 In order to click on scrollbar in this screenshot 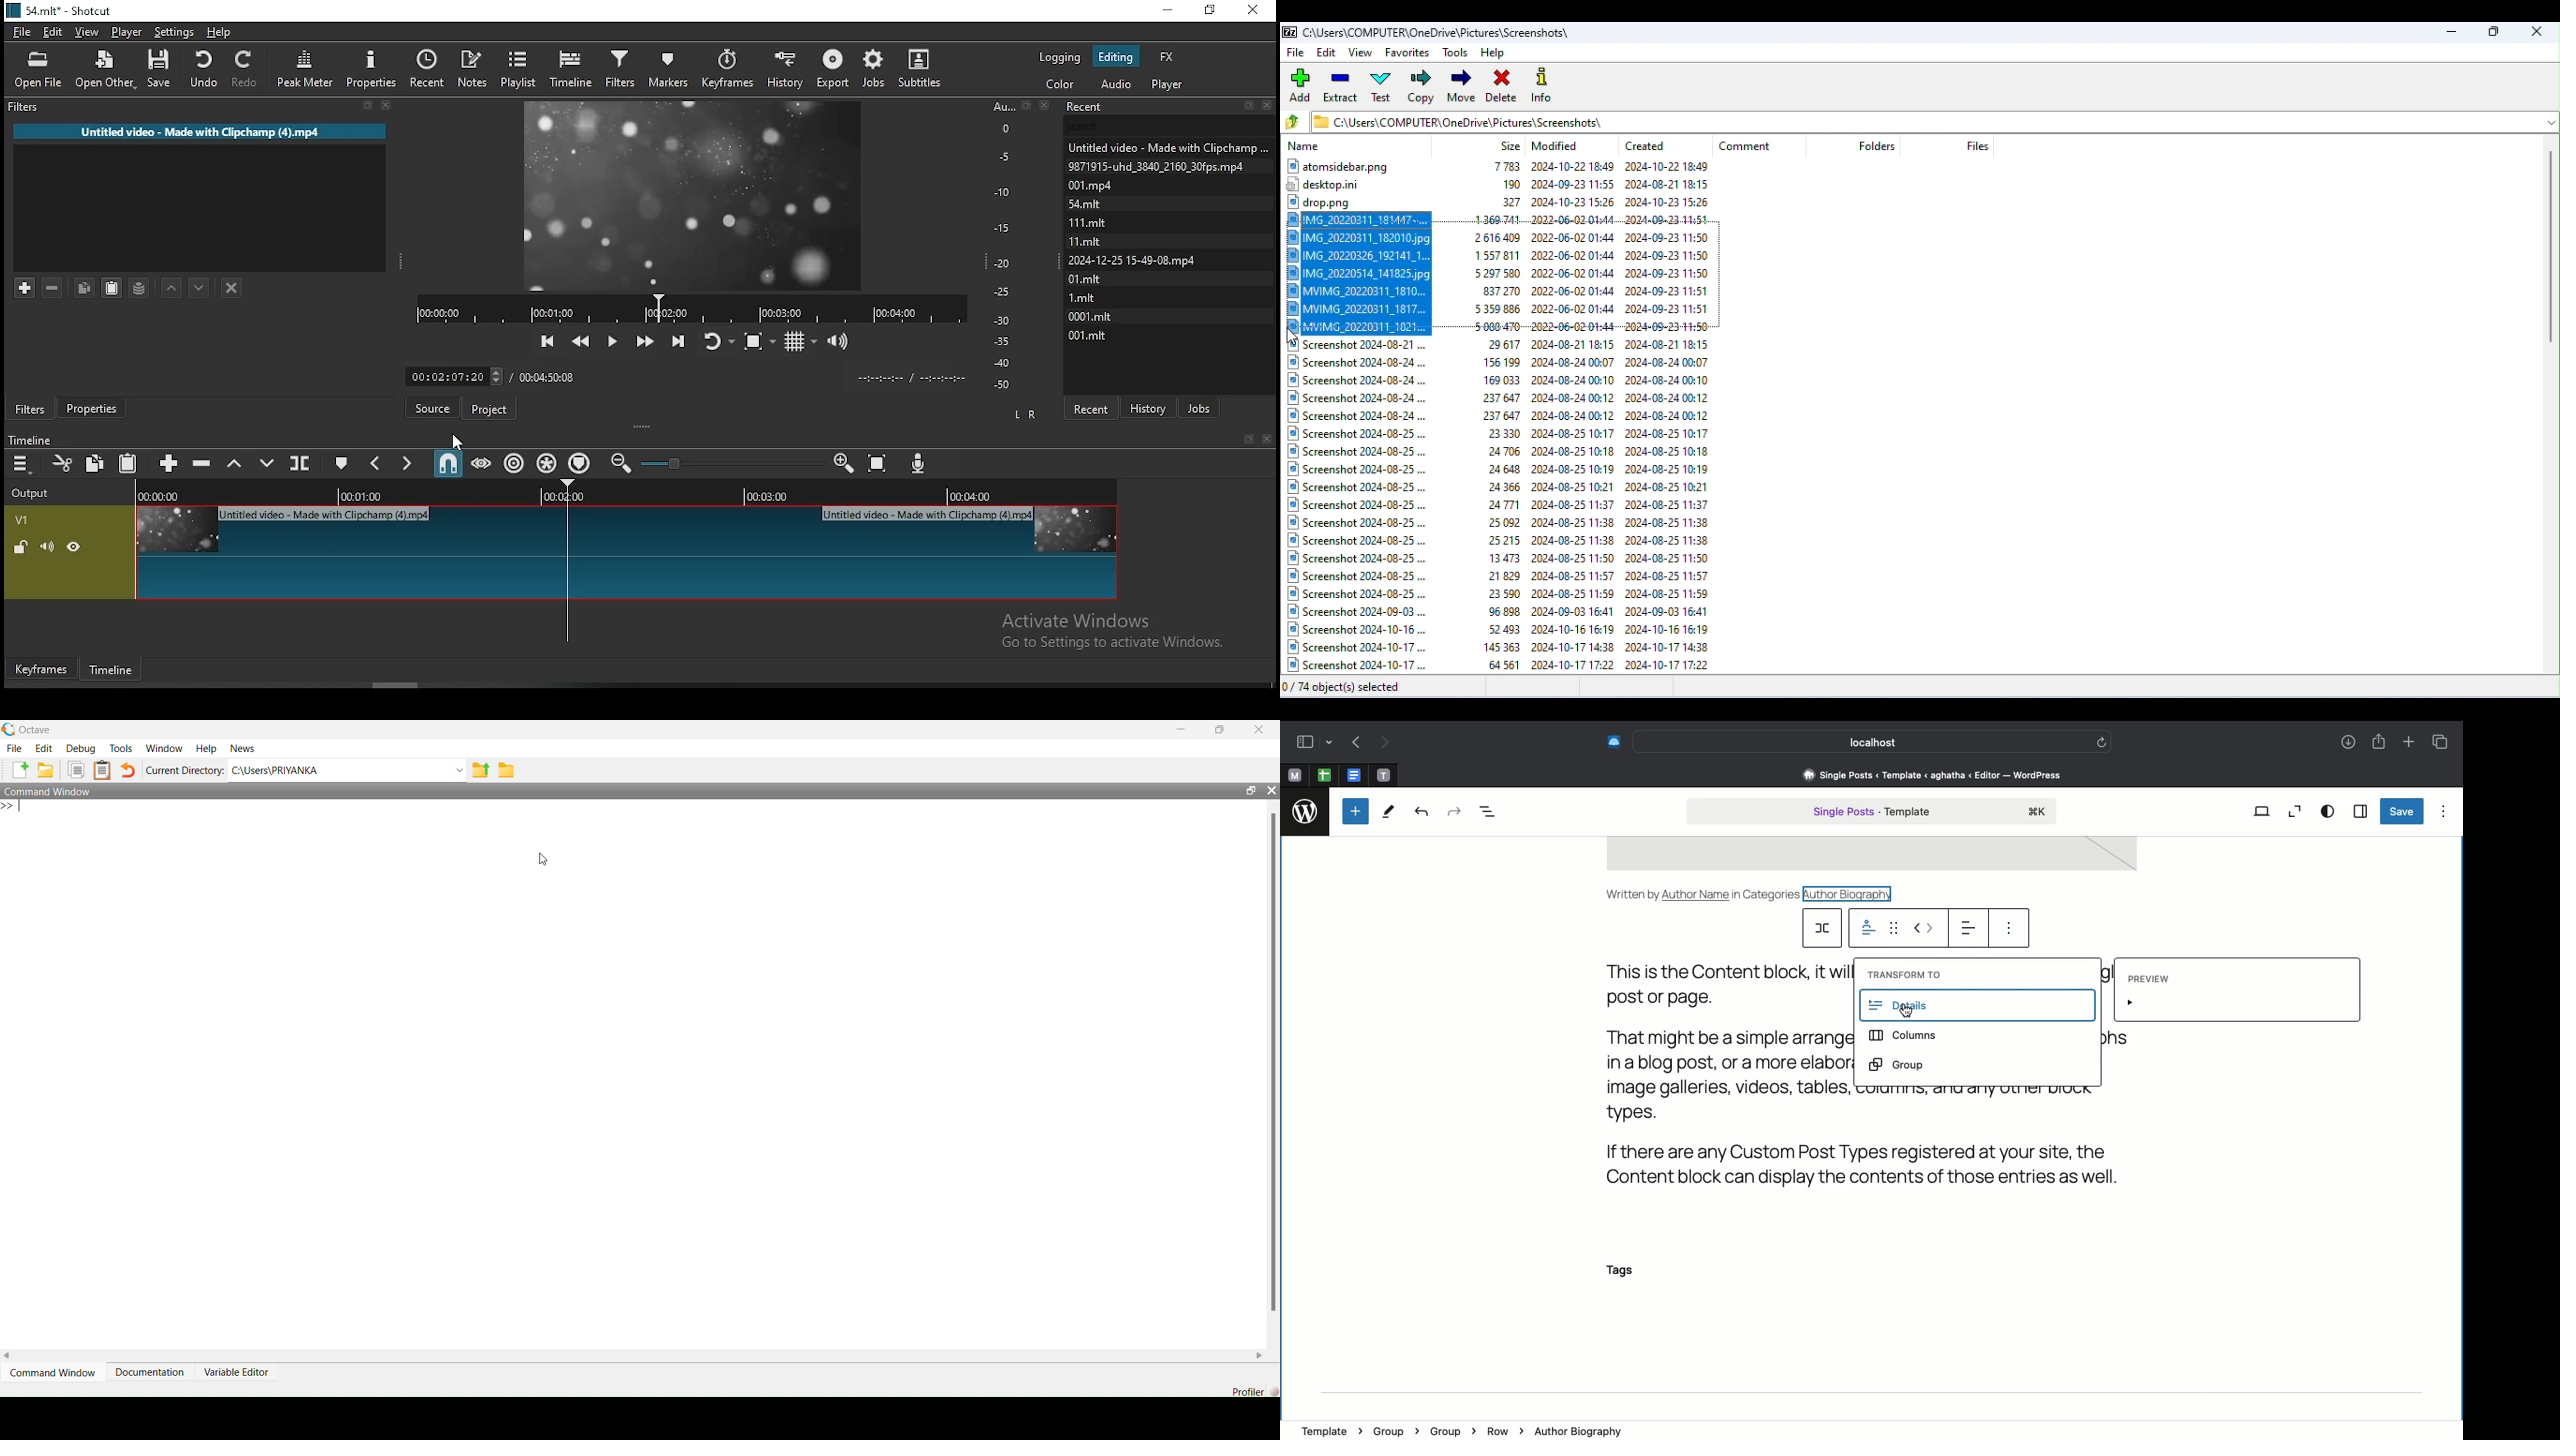, I will do `click(1272, 1067)`.